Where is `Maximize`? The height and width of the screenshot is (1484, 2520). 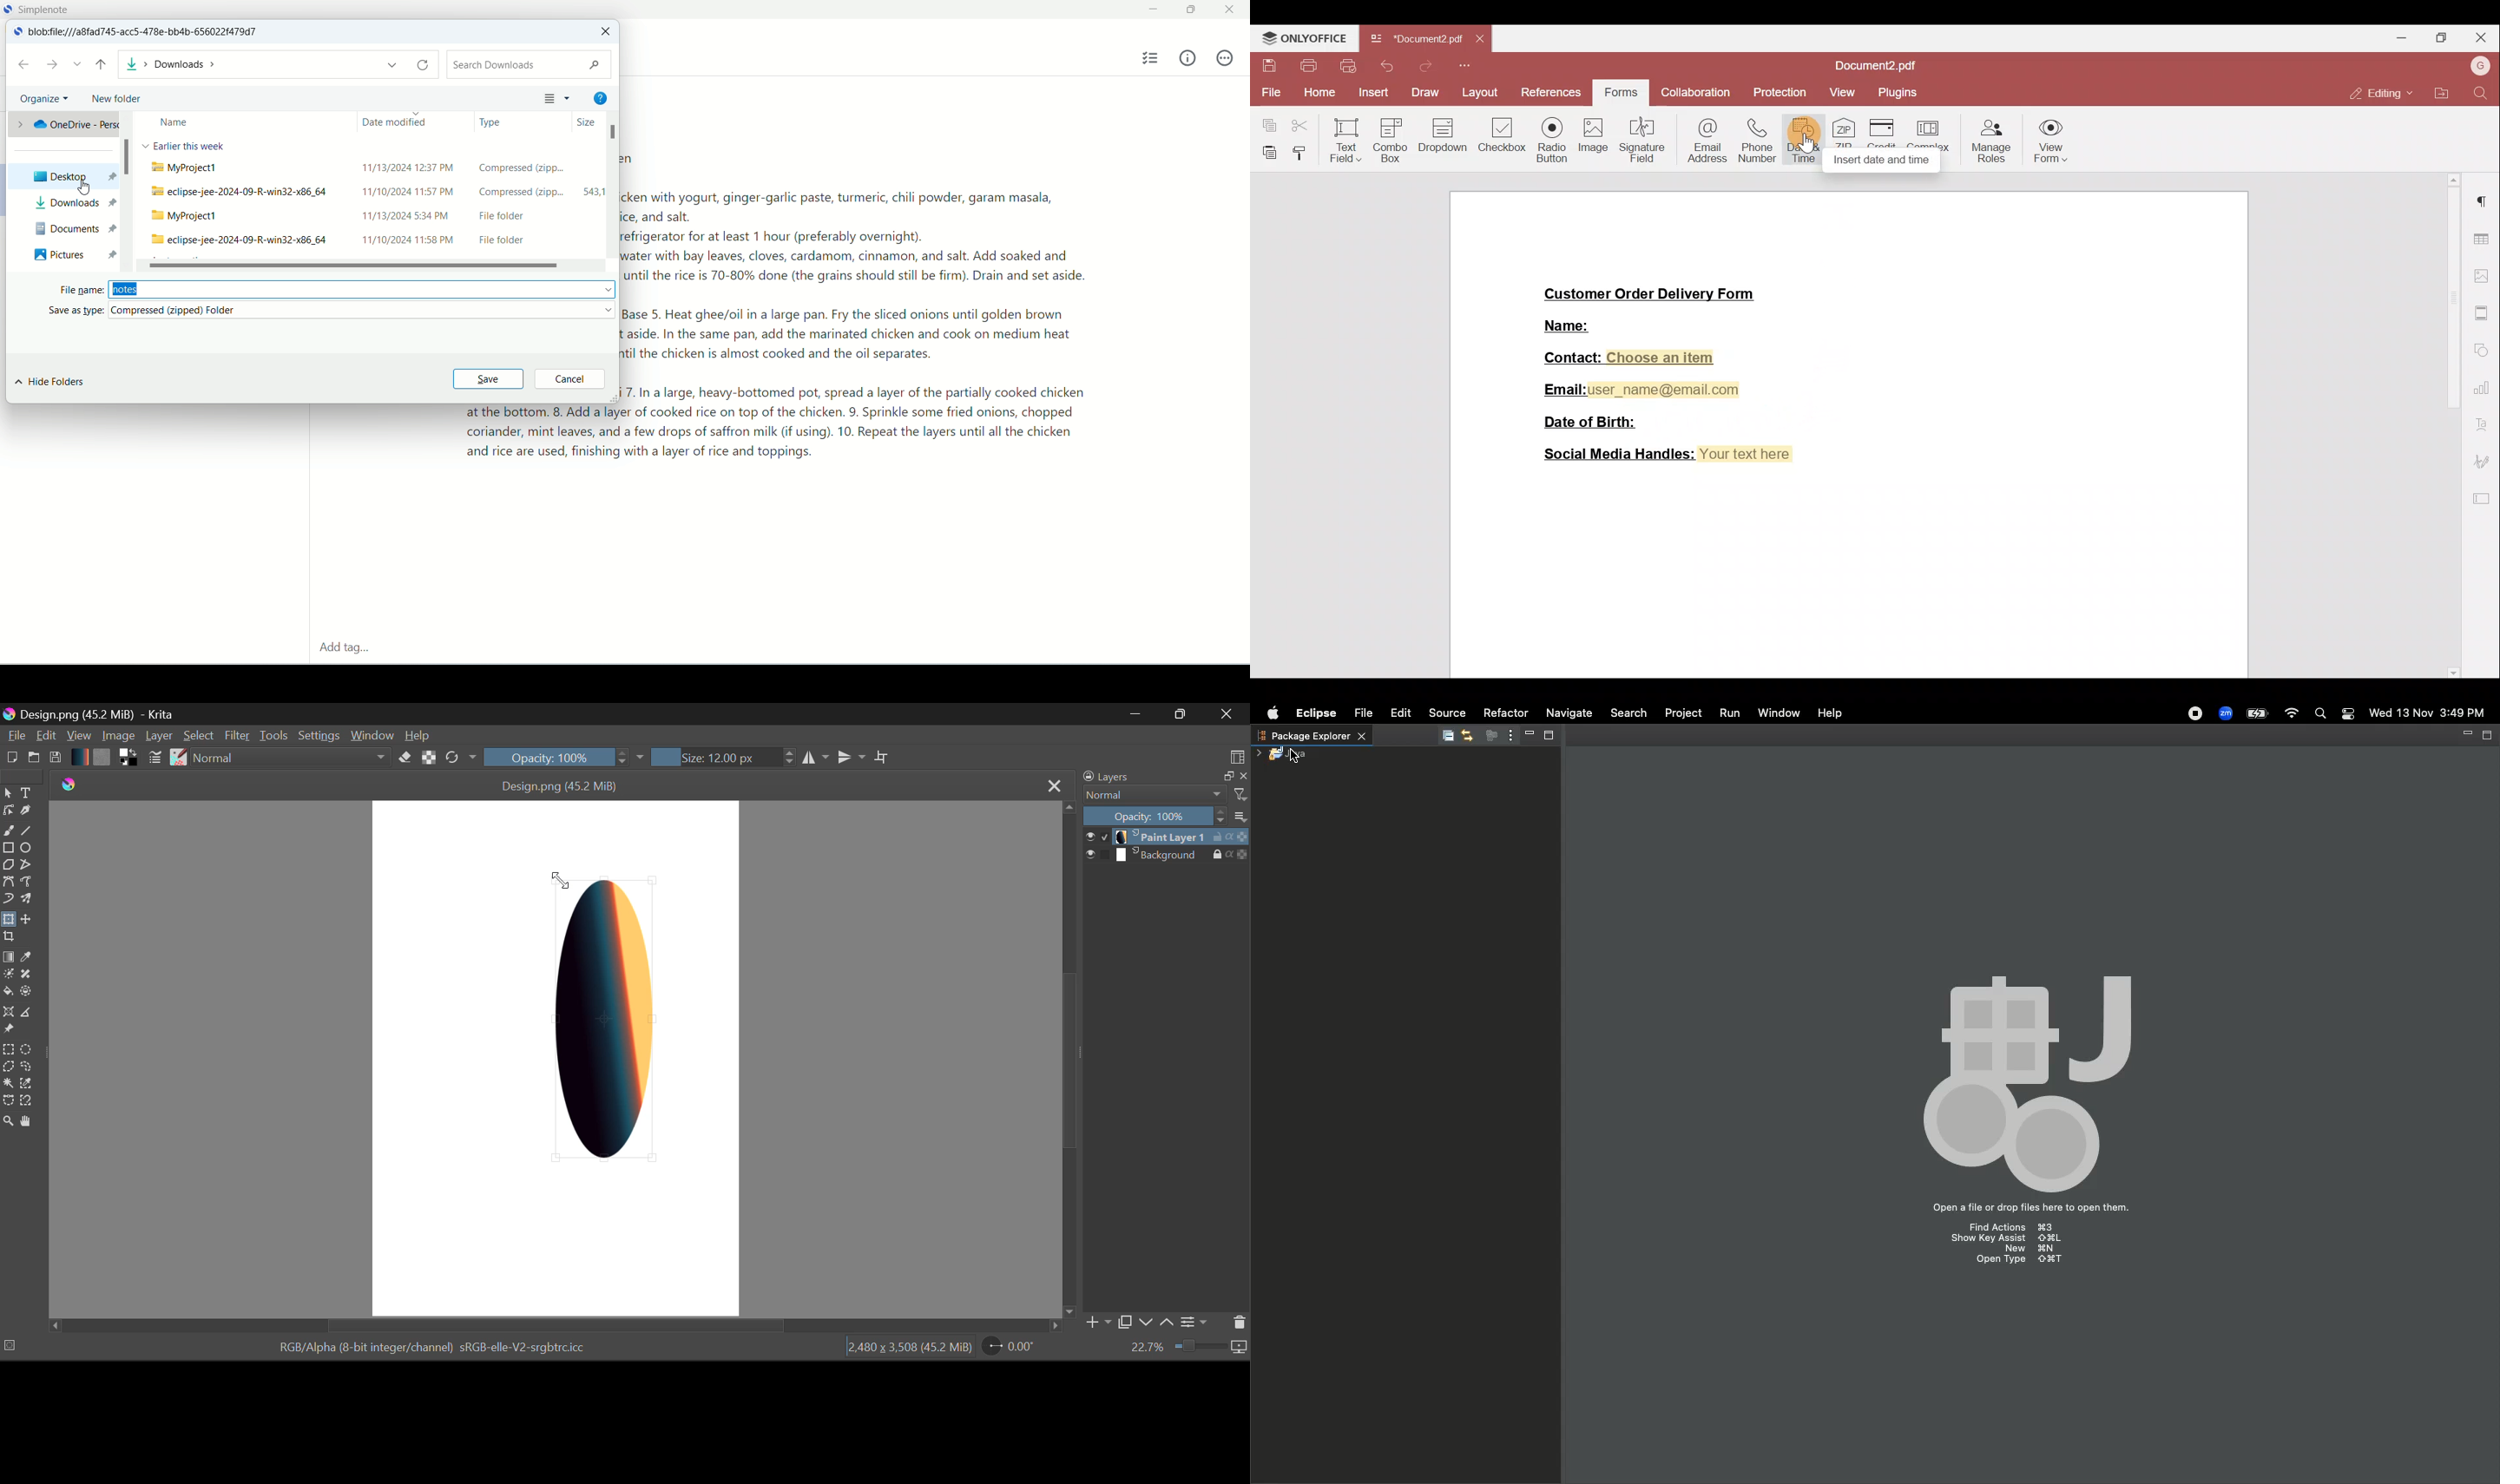 Maximize is located at coordinates (2489, 736).